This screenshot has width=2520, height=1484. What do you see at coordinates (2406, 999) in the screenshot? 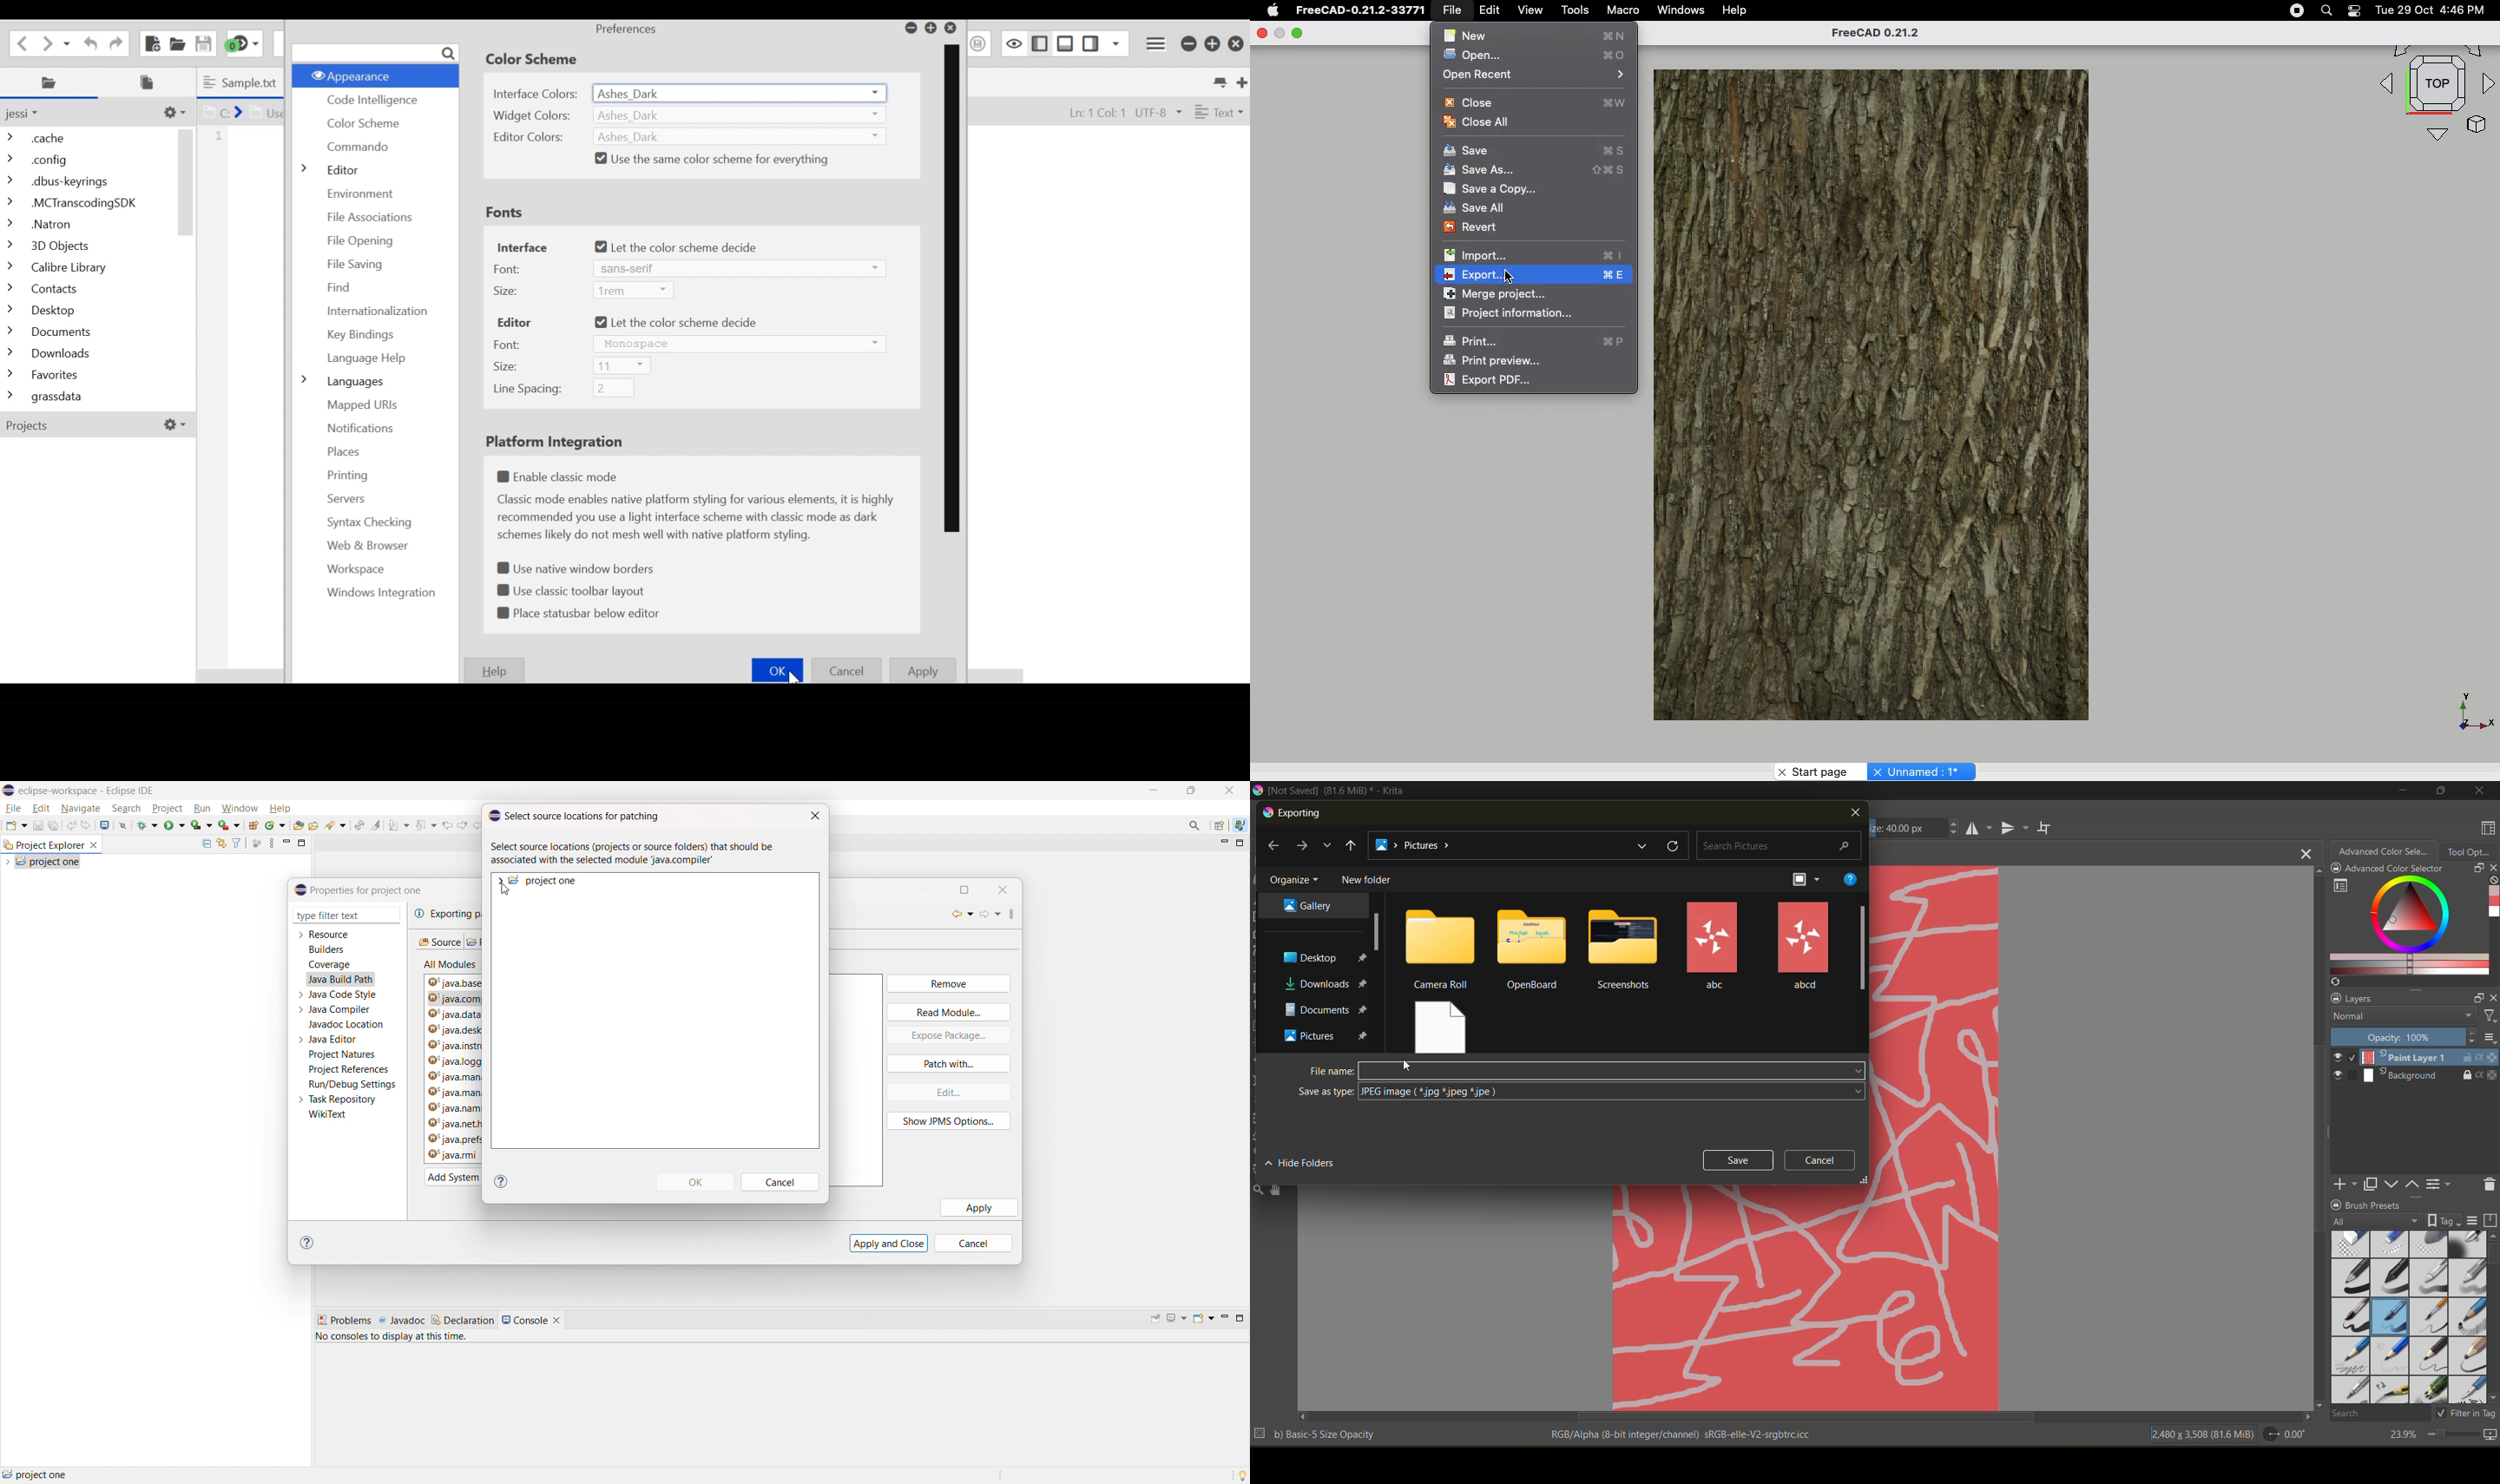
I see `layers` at bounding box center [2406, 999].